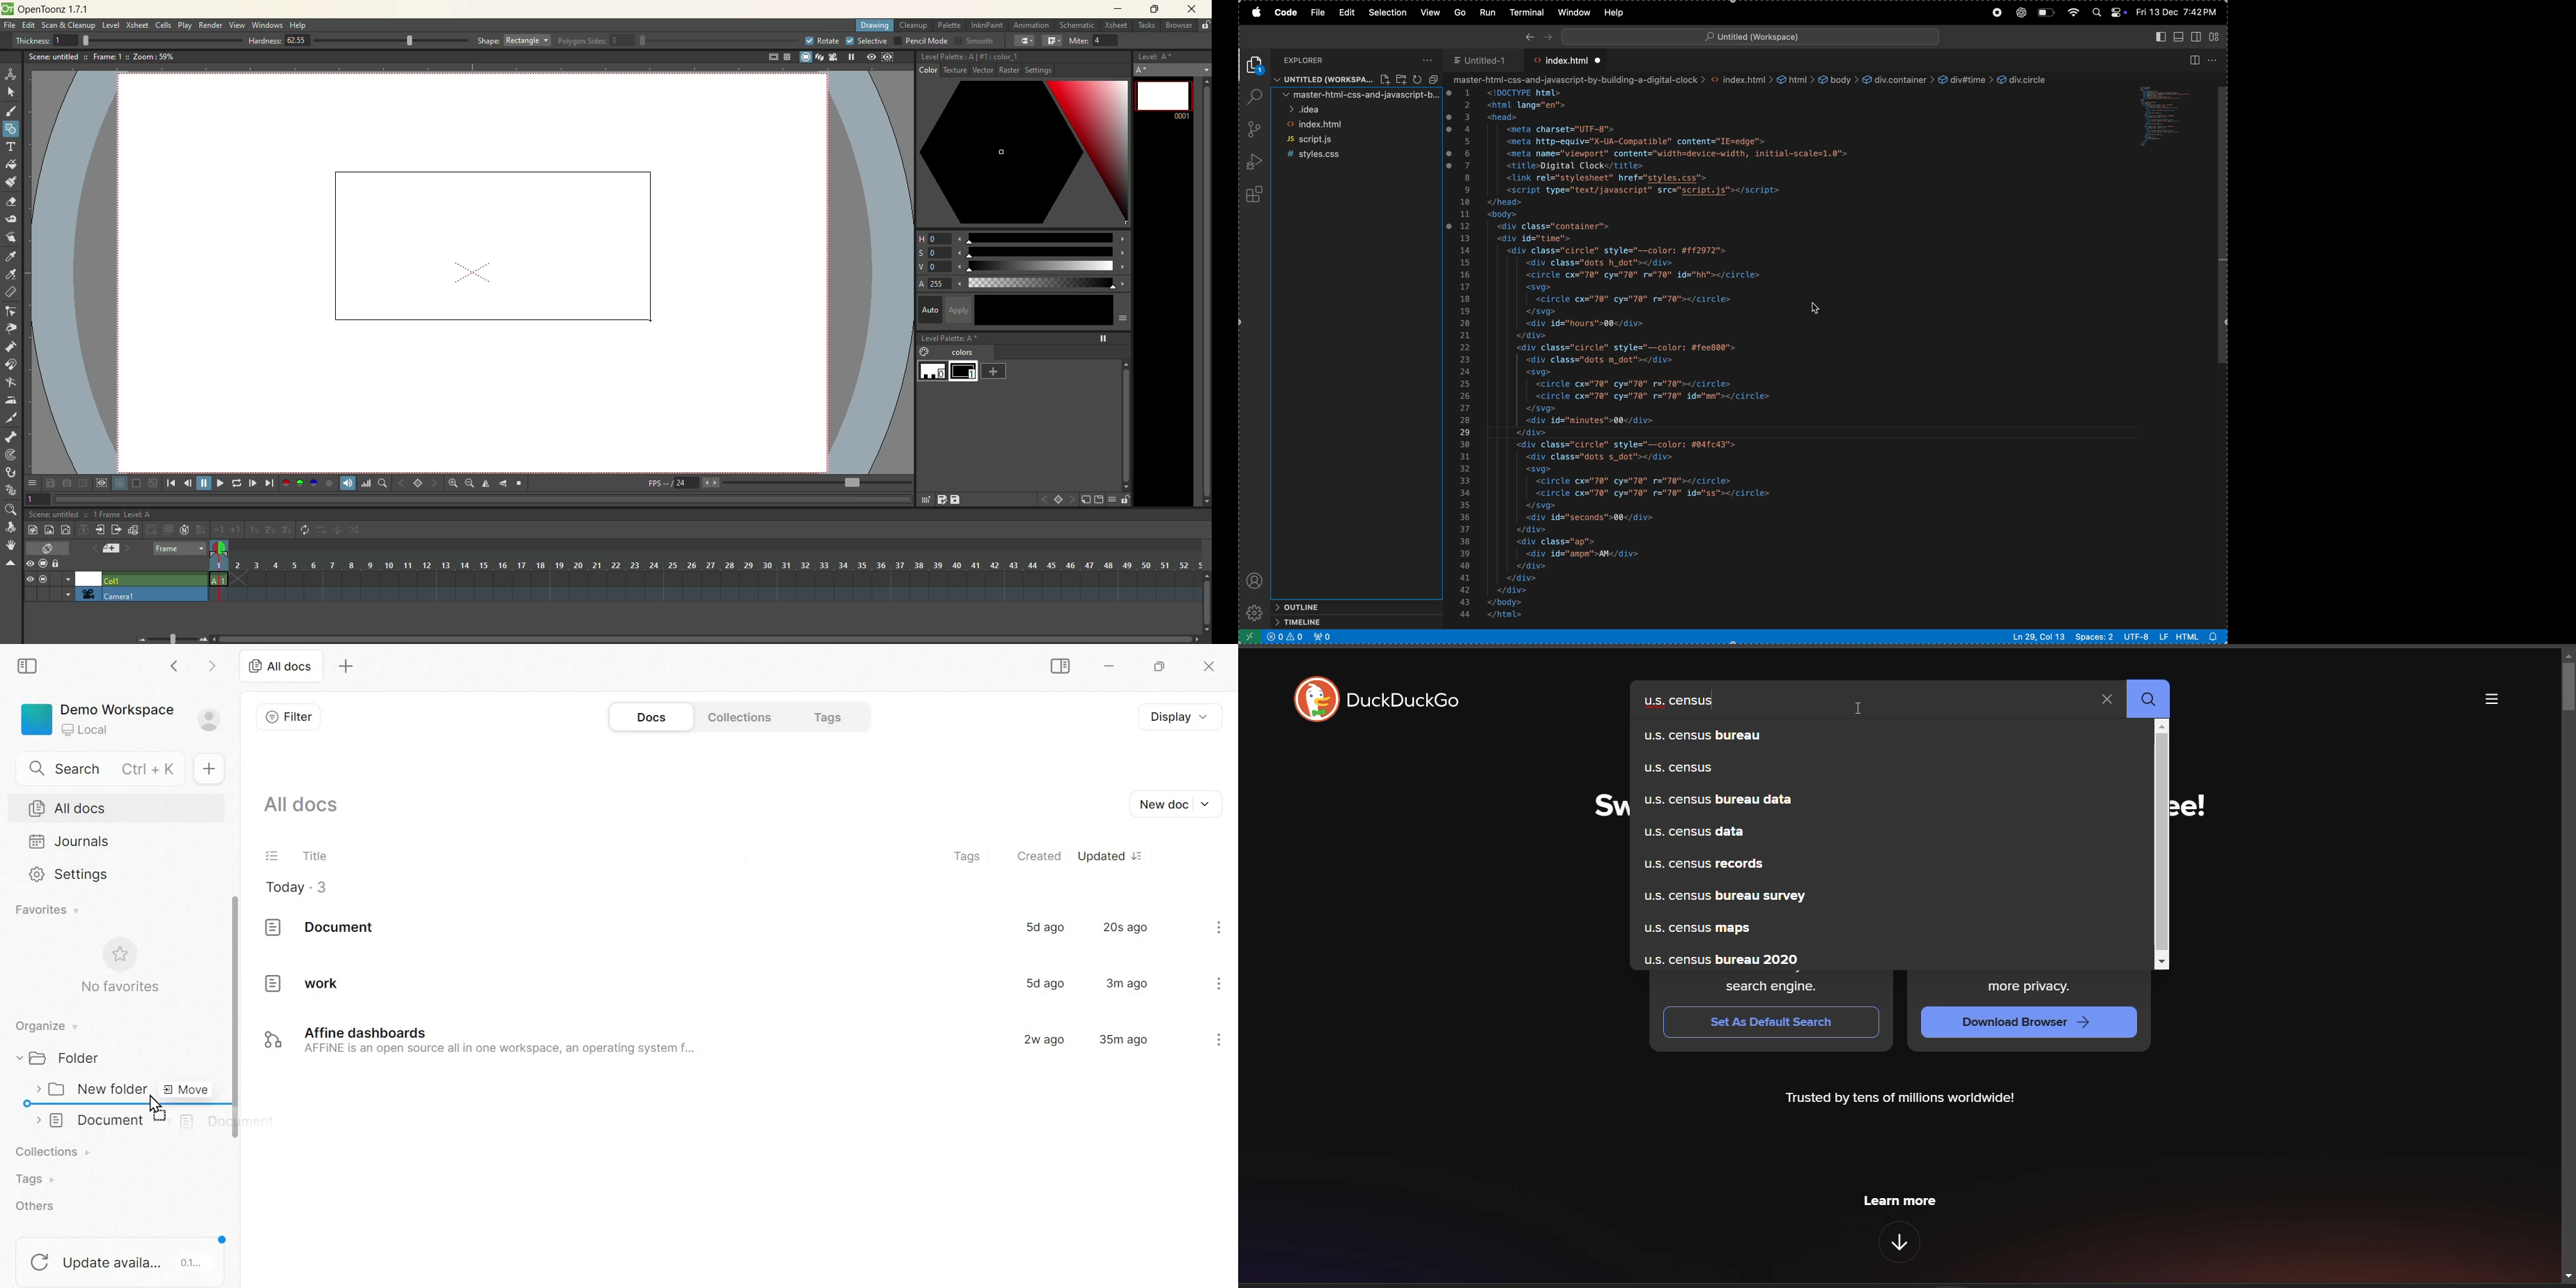  Describe the element at coordinates (1860, 707) in the screenshot. I see `cursor` at that location.